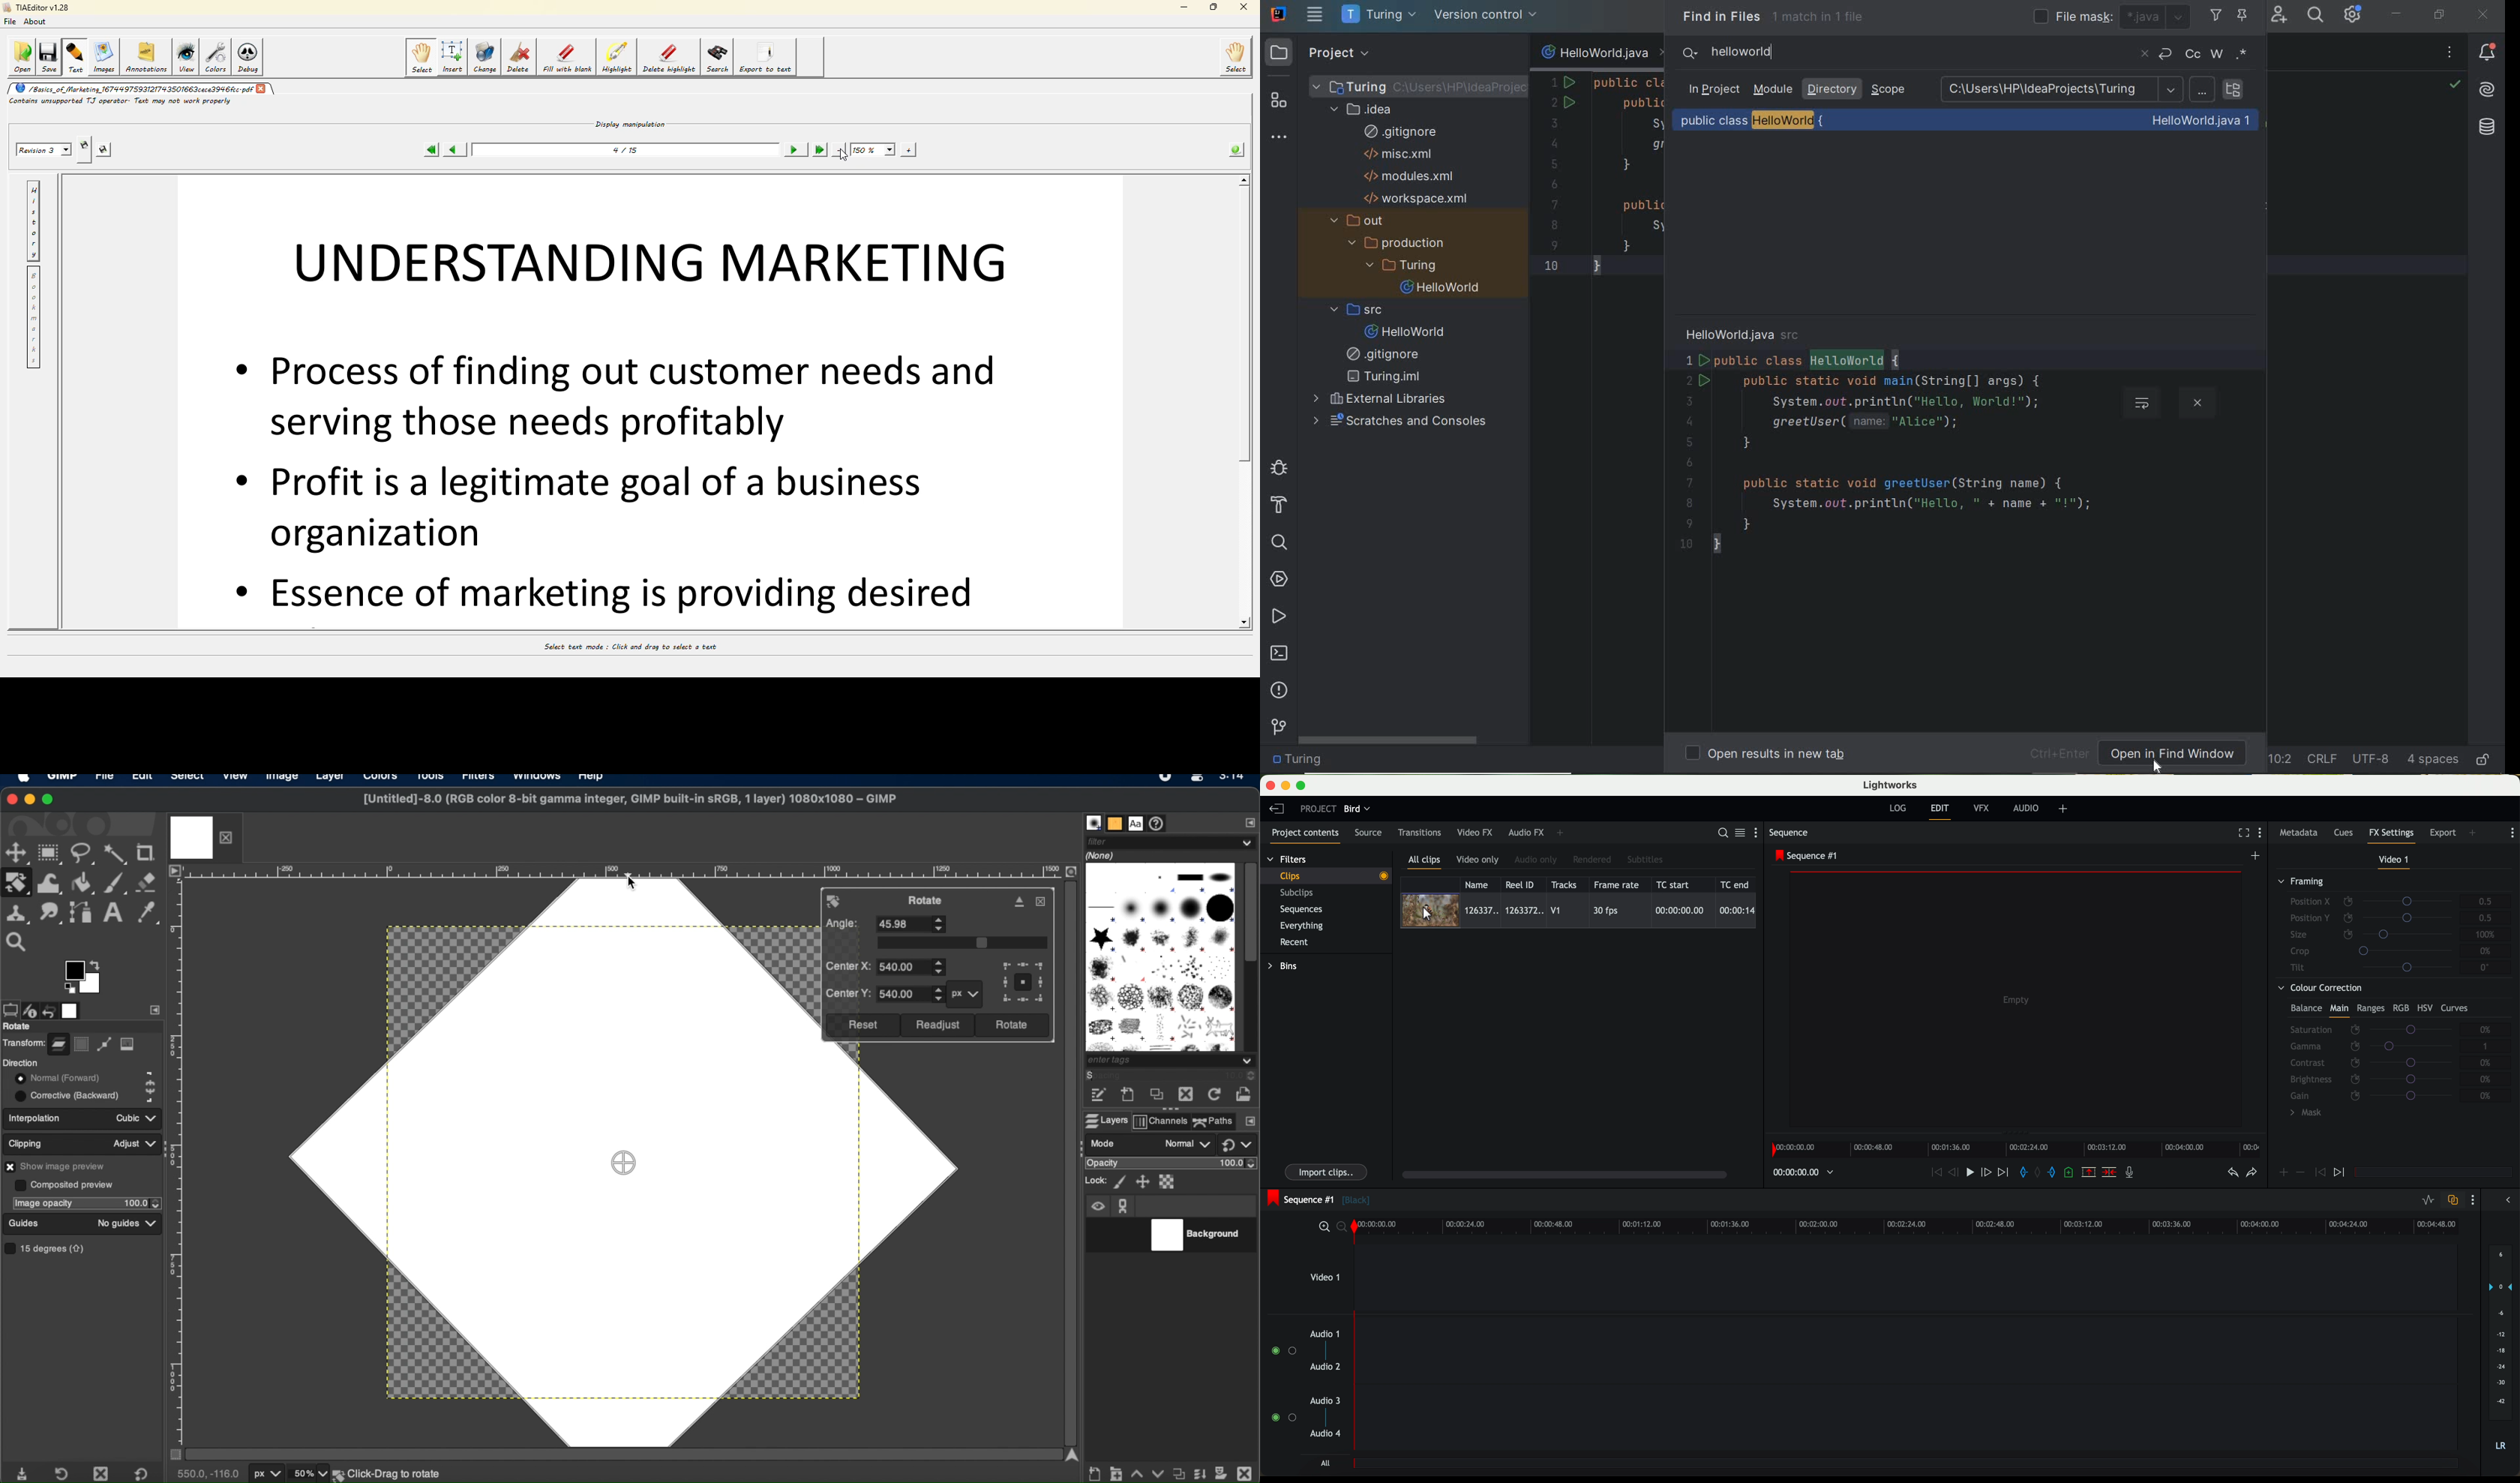 The height and width of the screenshot is (1484, 2520). What do you see at coordinates (1234, 781) in the screenshot?
I see `time` at bounding box center [1234, 781].